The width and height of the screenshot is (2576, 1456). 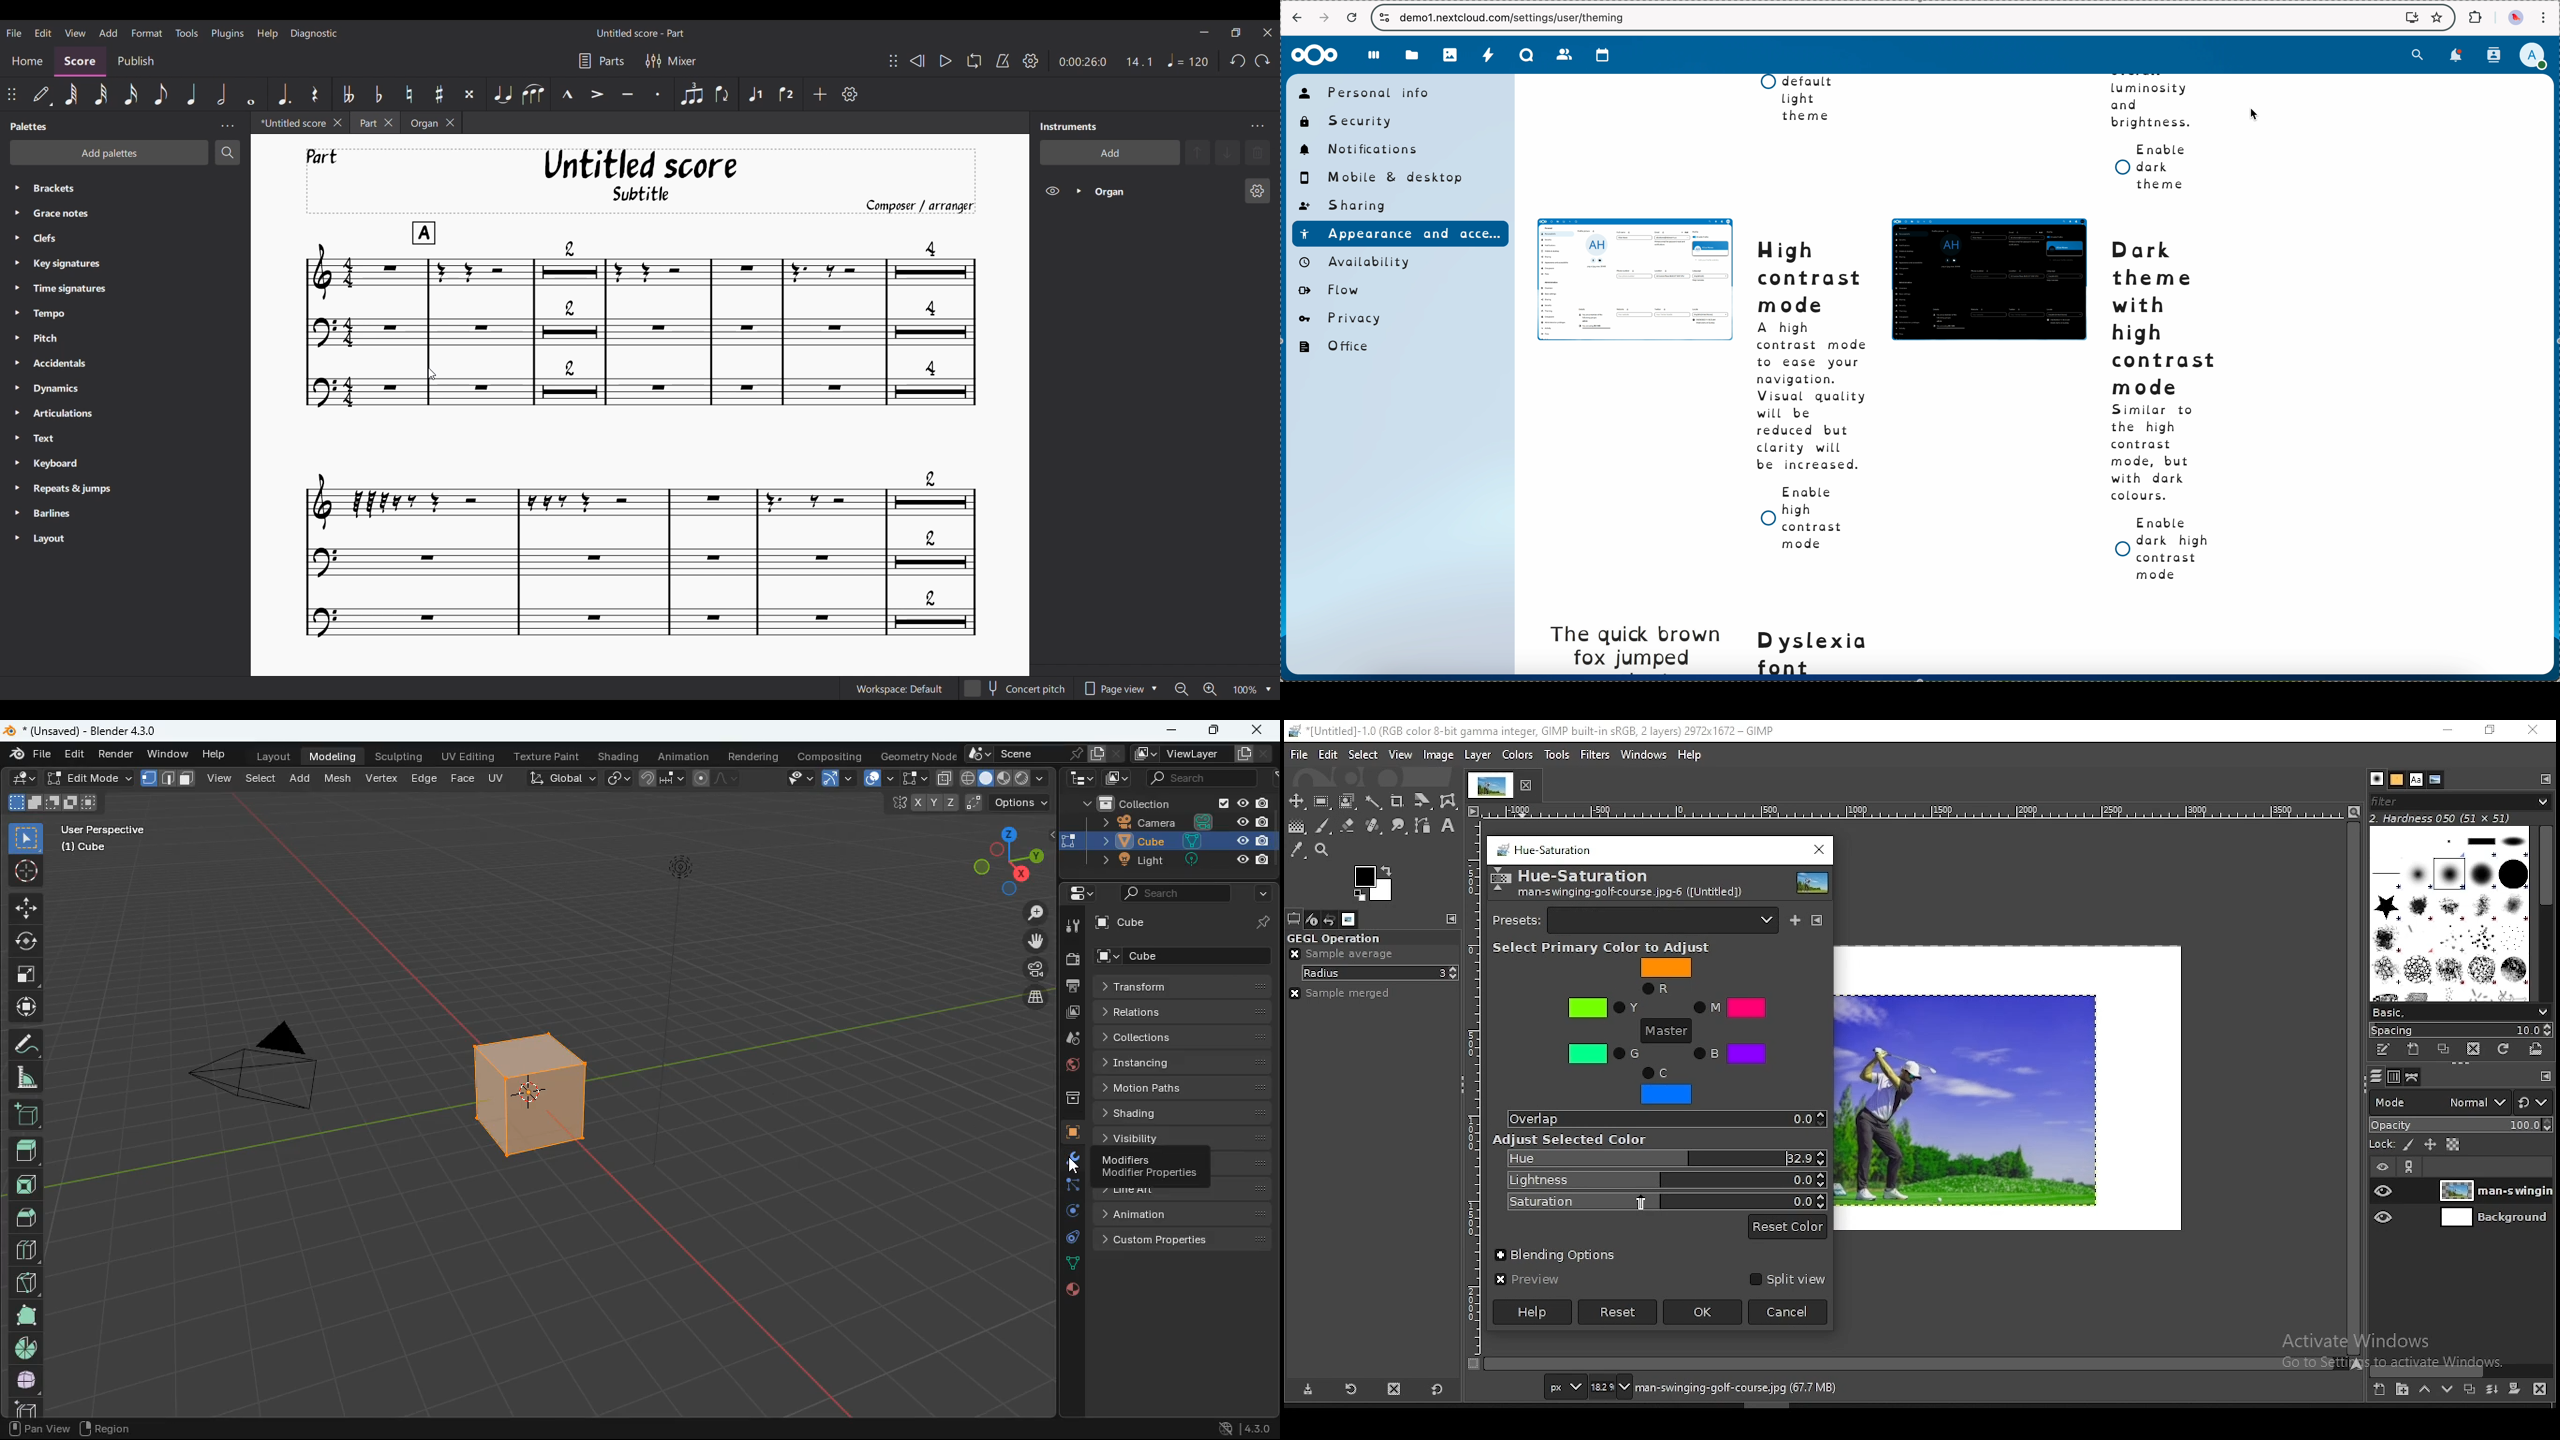 I want to click on mesh, so click(x=340, y=776).